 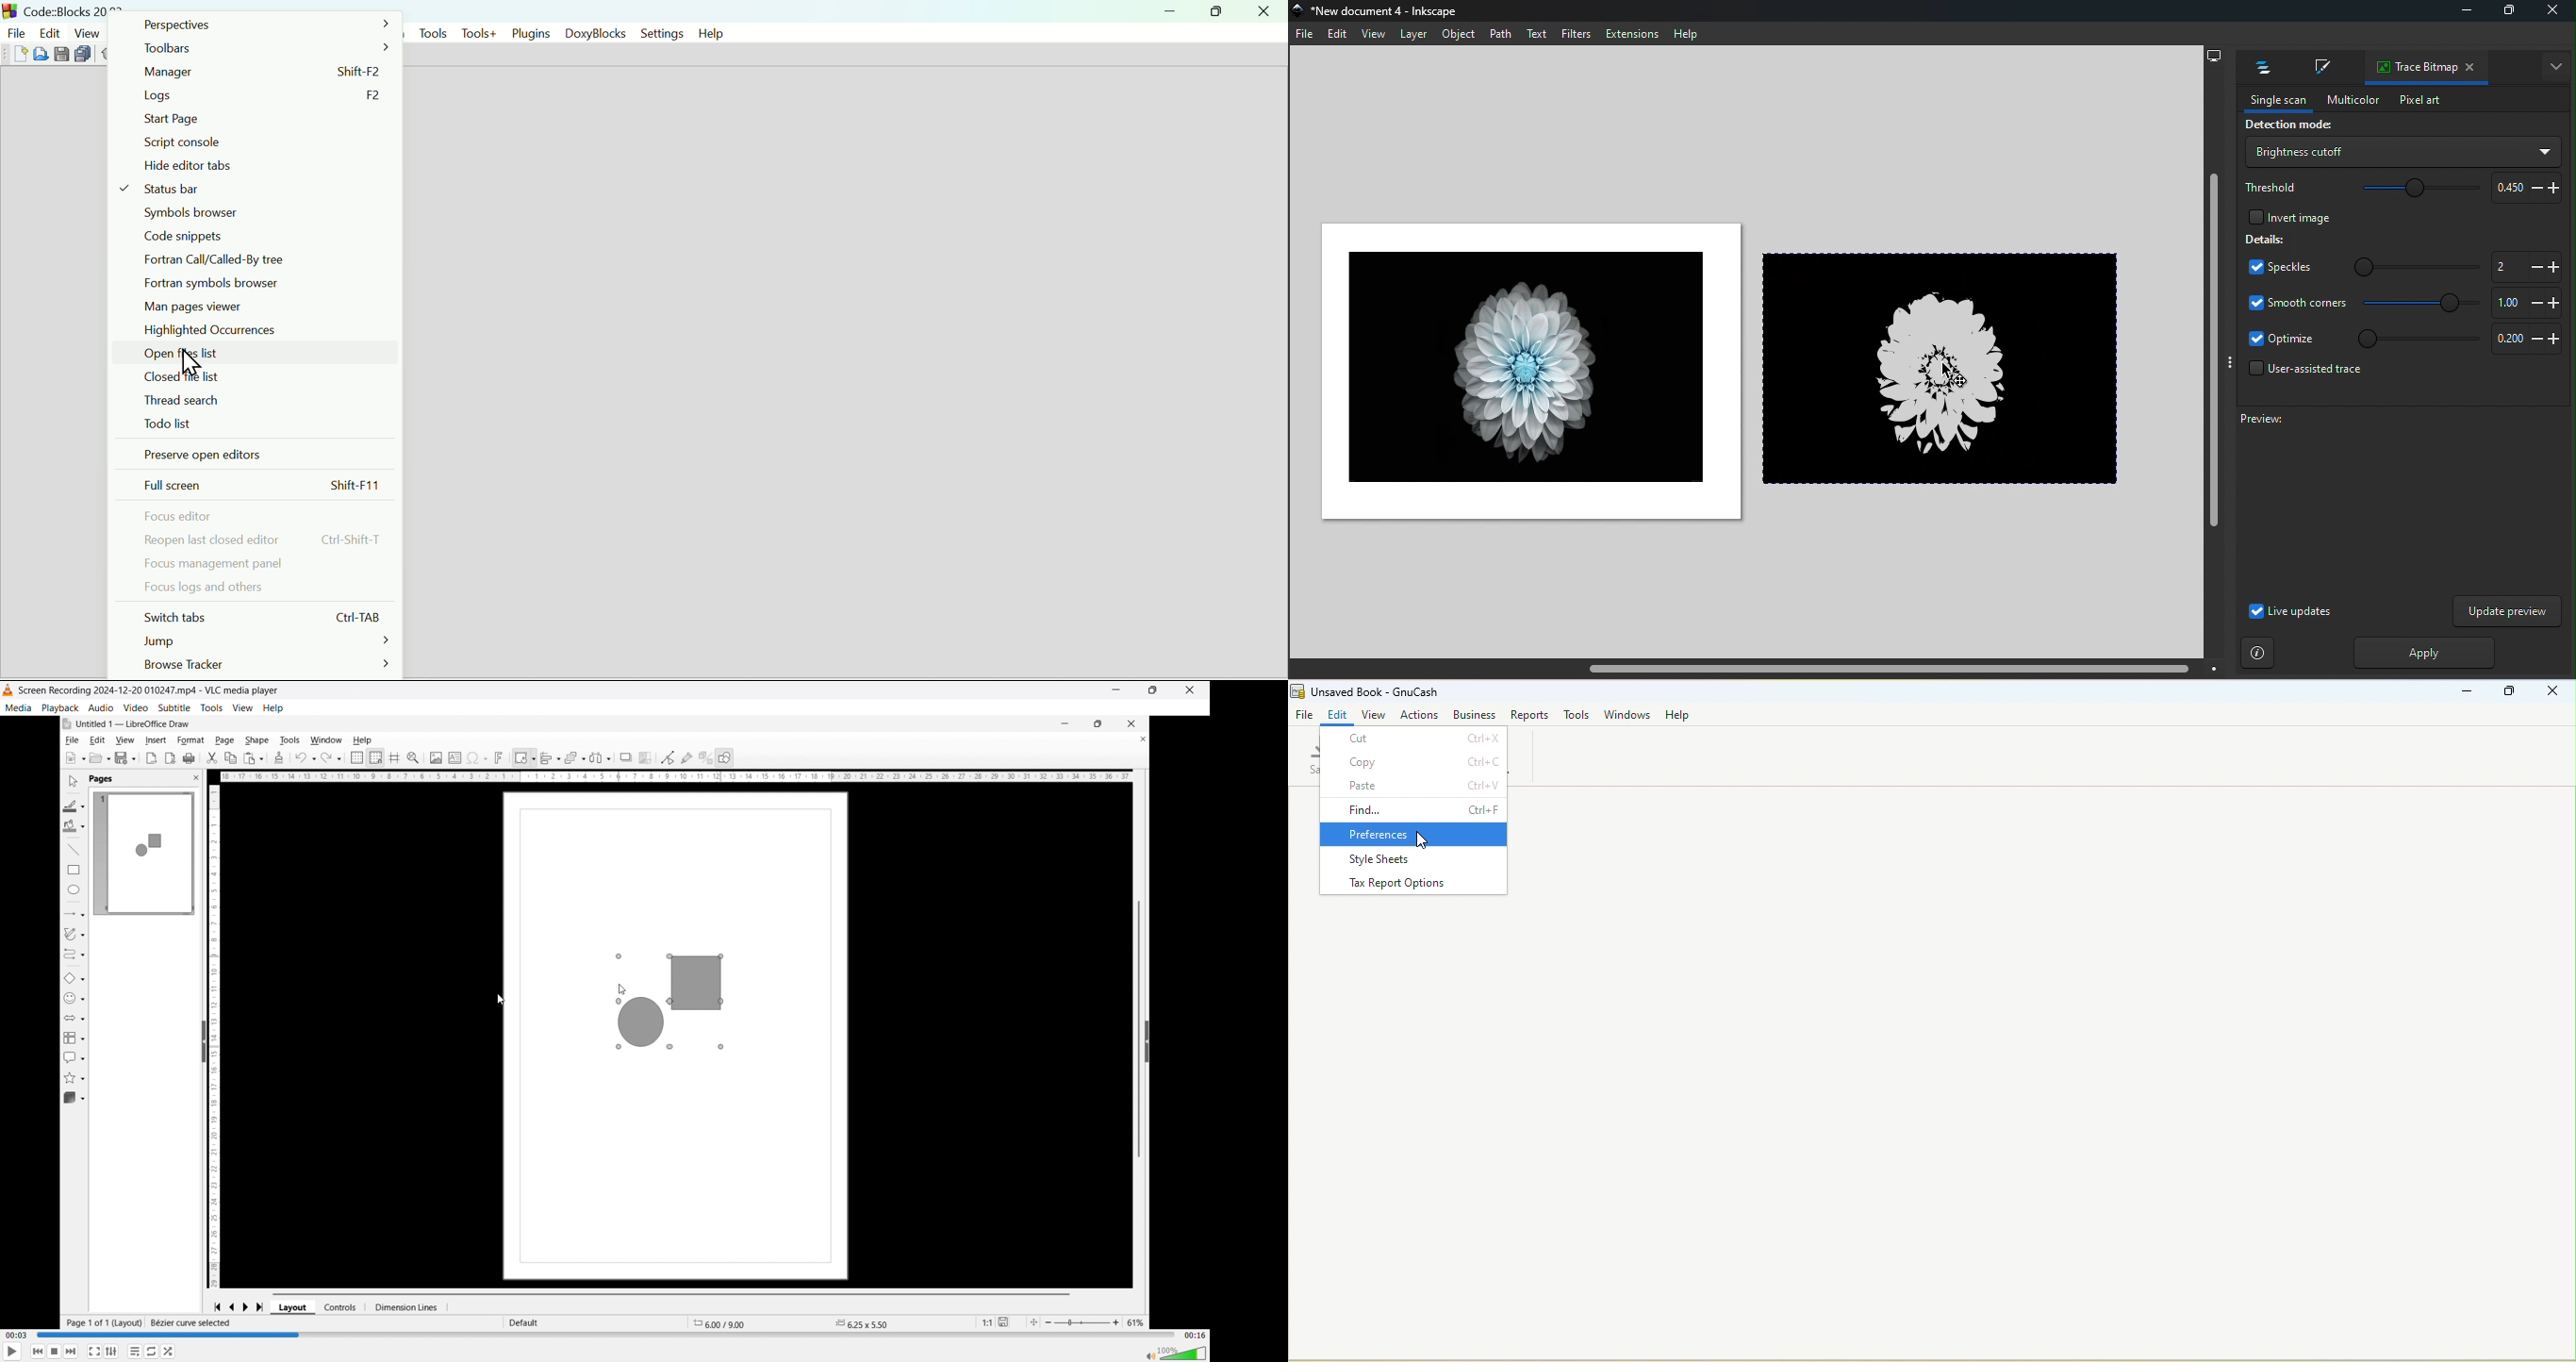 What do you see at coordinates (136, 707) in the screenshot?
I see `video` at bounding box center [136, 707].